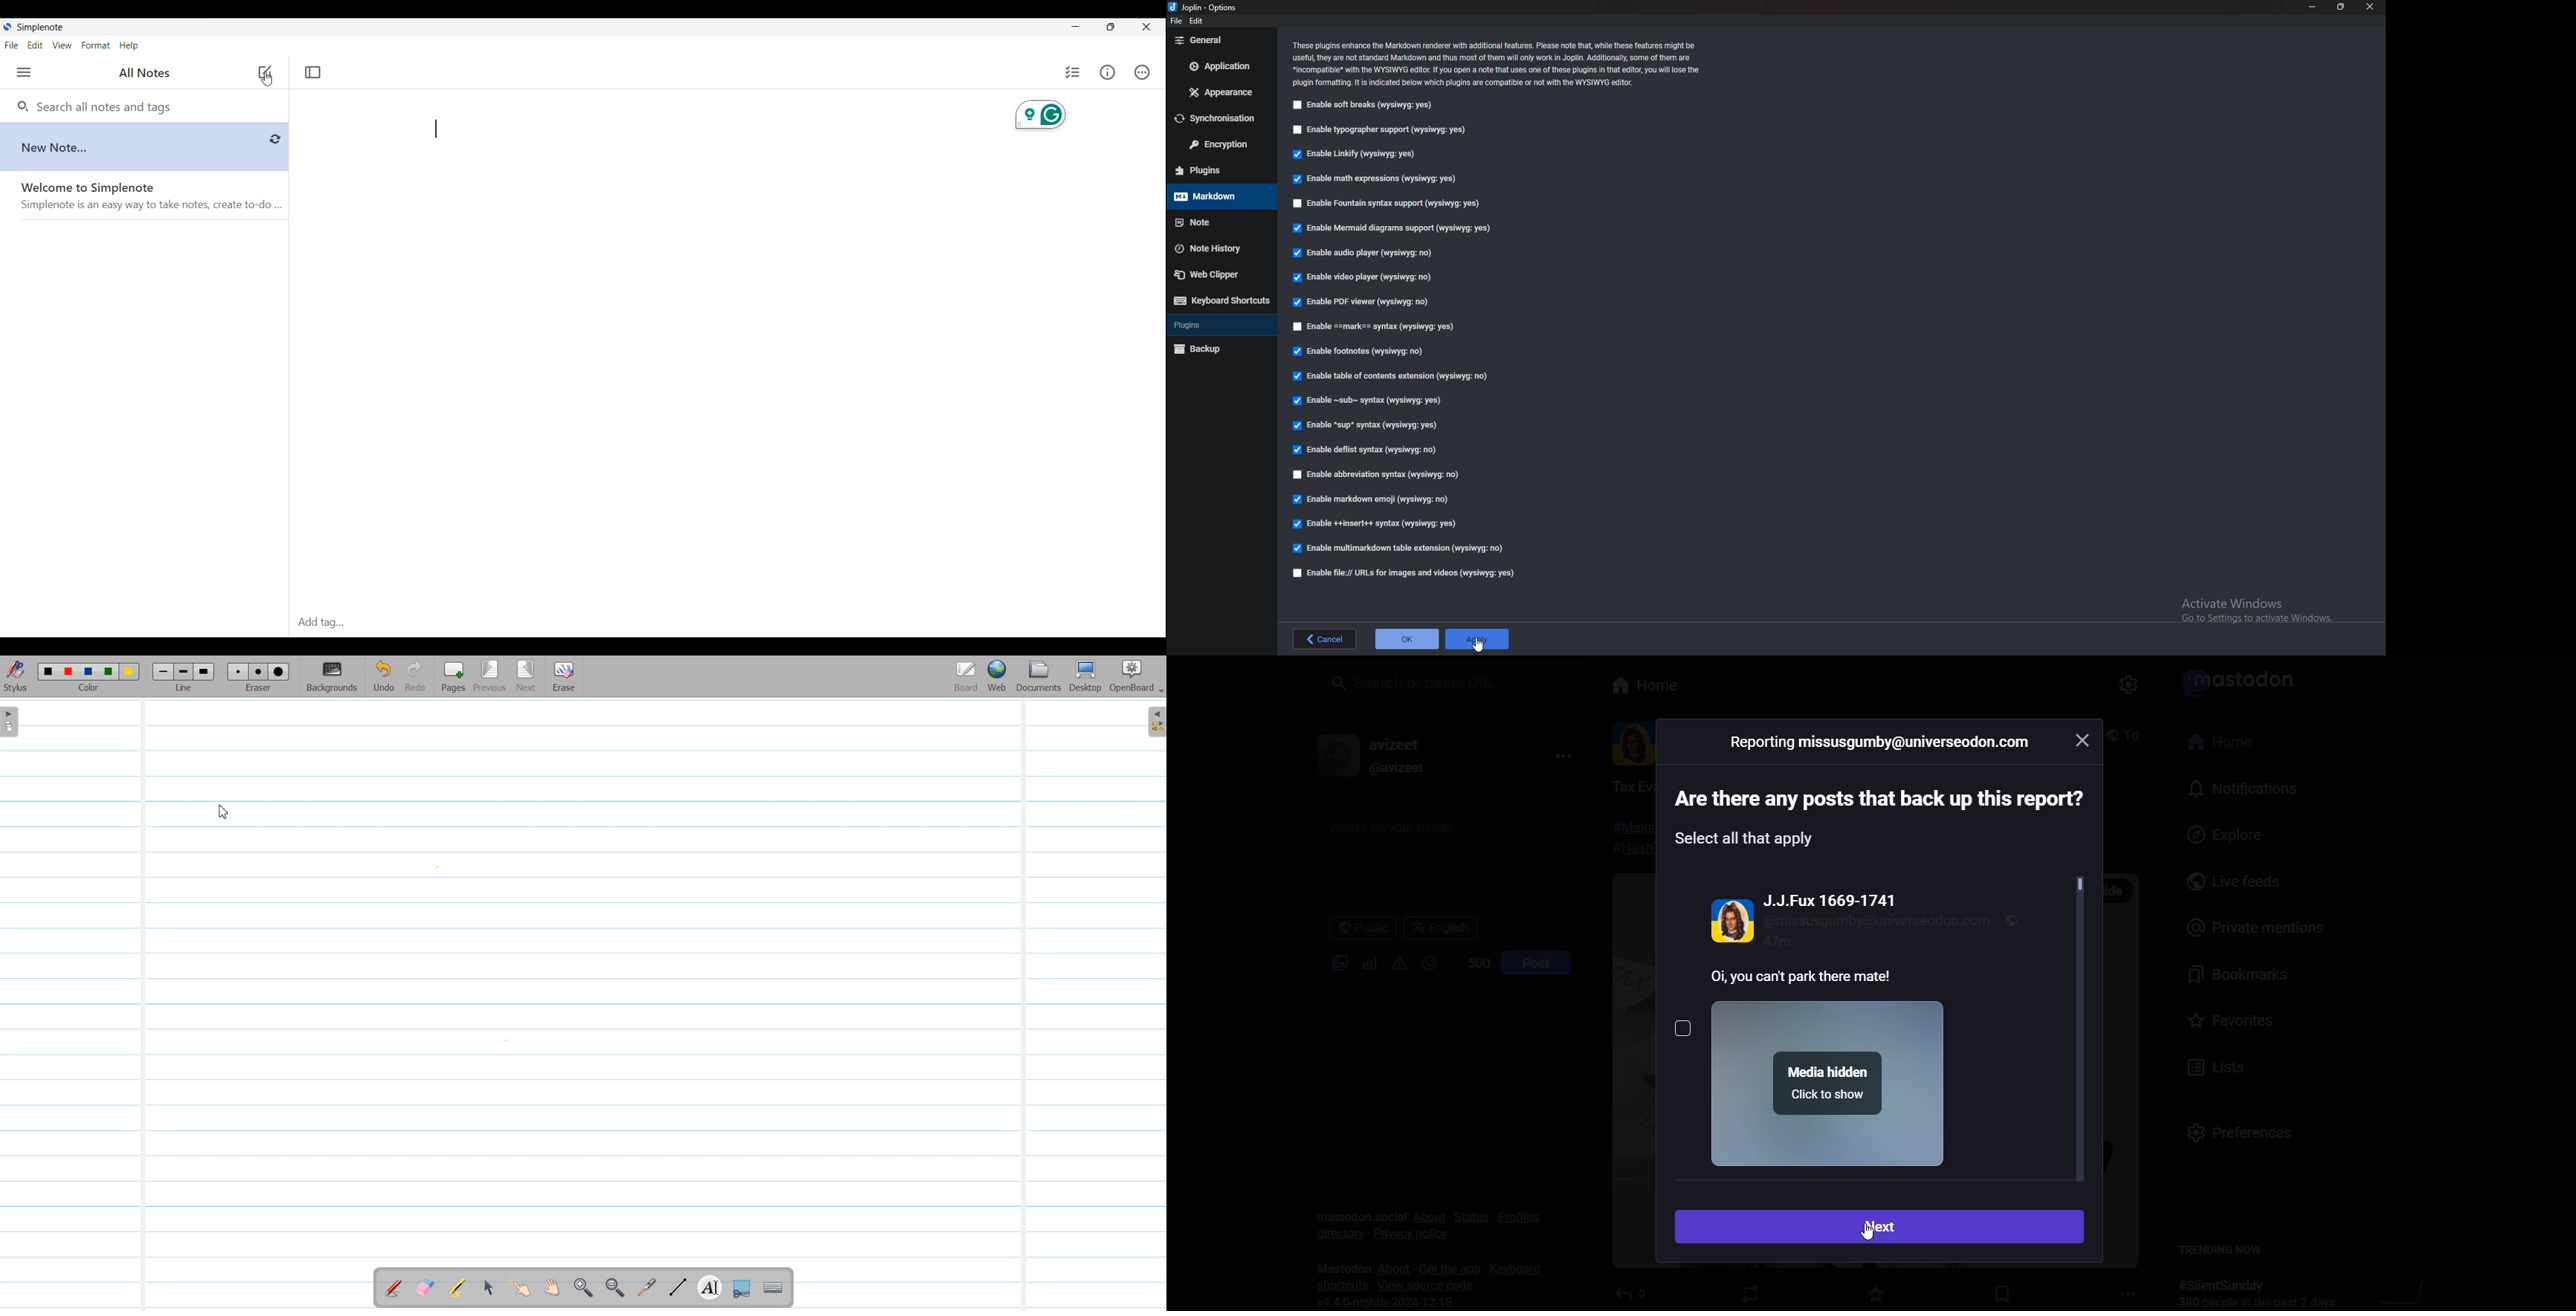 This screenshot has height=1316, width=2576. Describe the element at coordinates (1390, 203) in the screenshot. I see `enable fountain syntax support` at that location.